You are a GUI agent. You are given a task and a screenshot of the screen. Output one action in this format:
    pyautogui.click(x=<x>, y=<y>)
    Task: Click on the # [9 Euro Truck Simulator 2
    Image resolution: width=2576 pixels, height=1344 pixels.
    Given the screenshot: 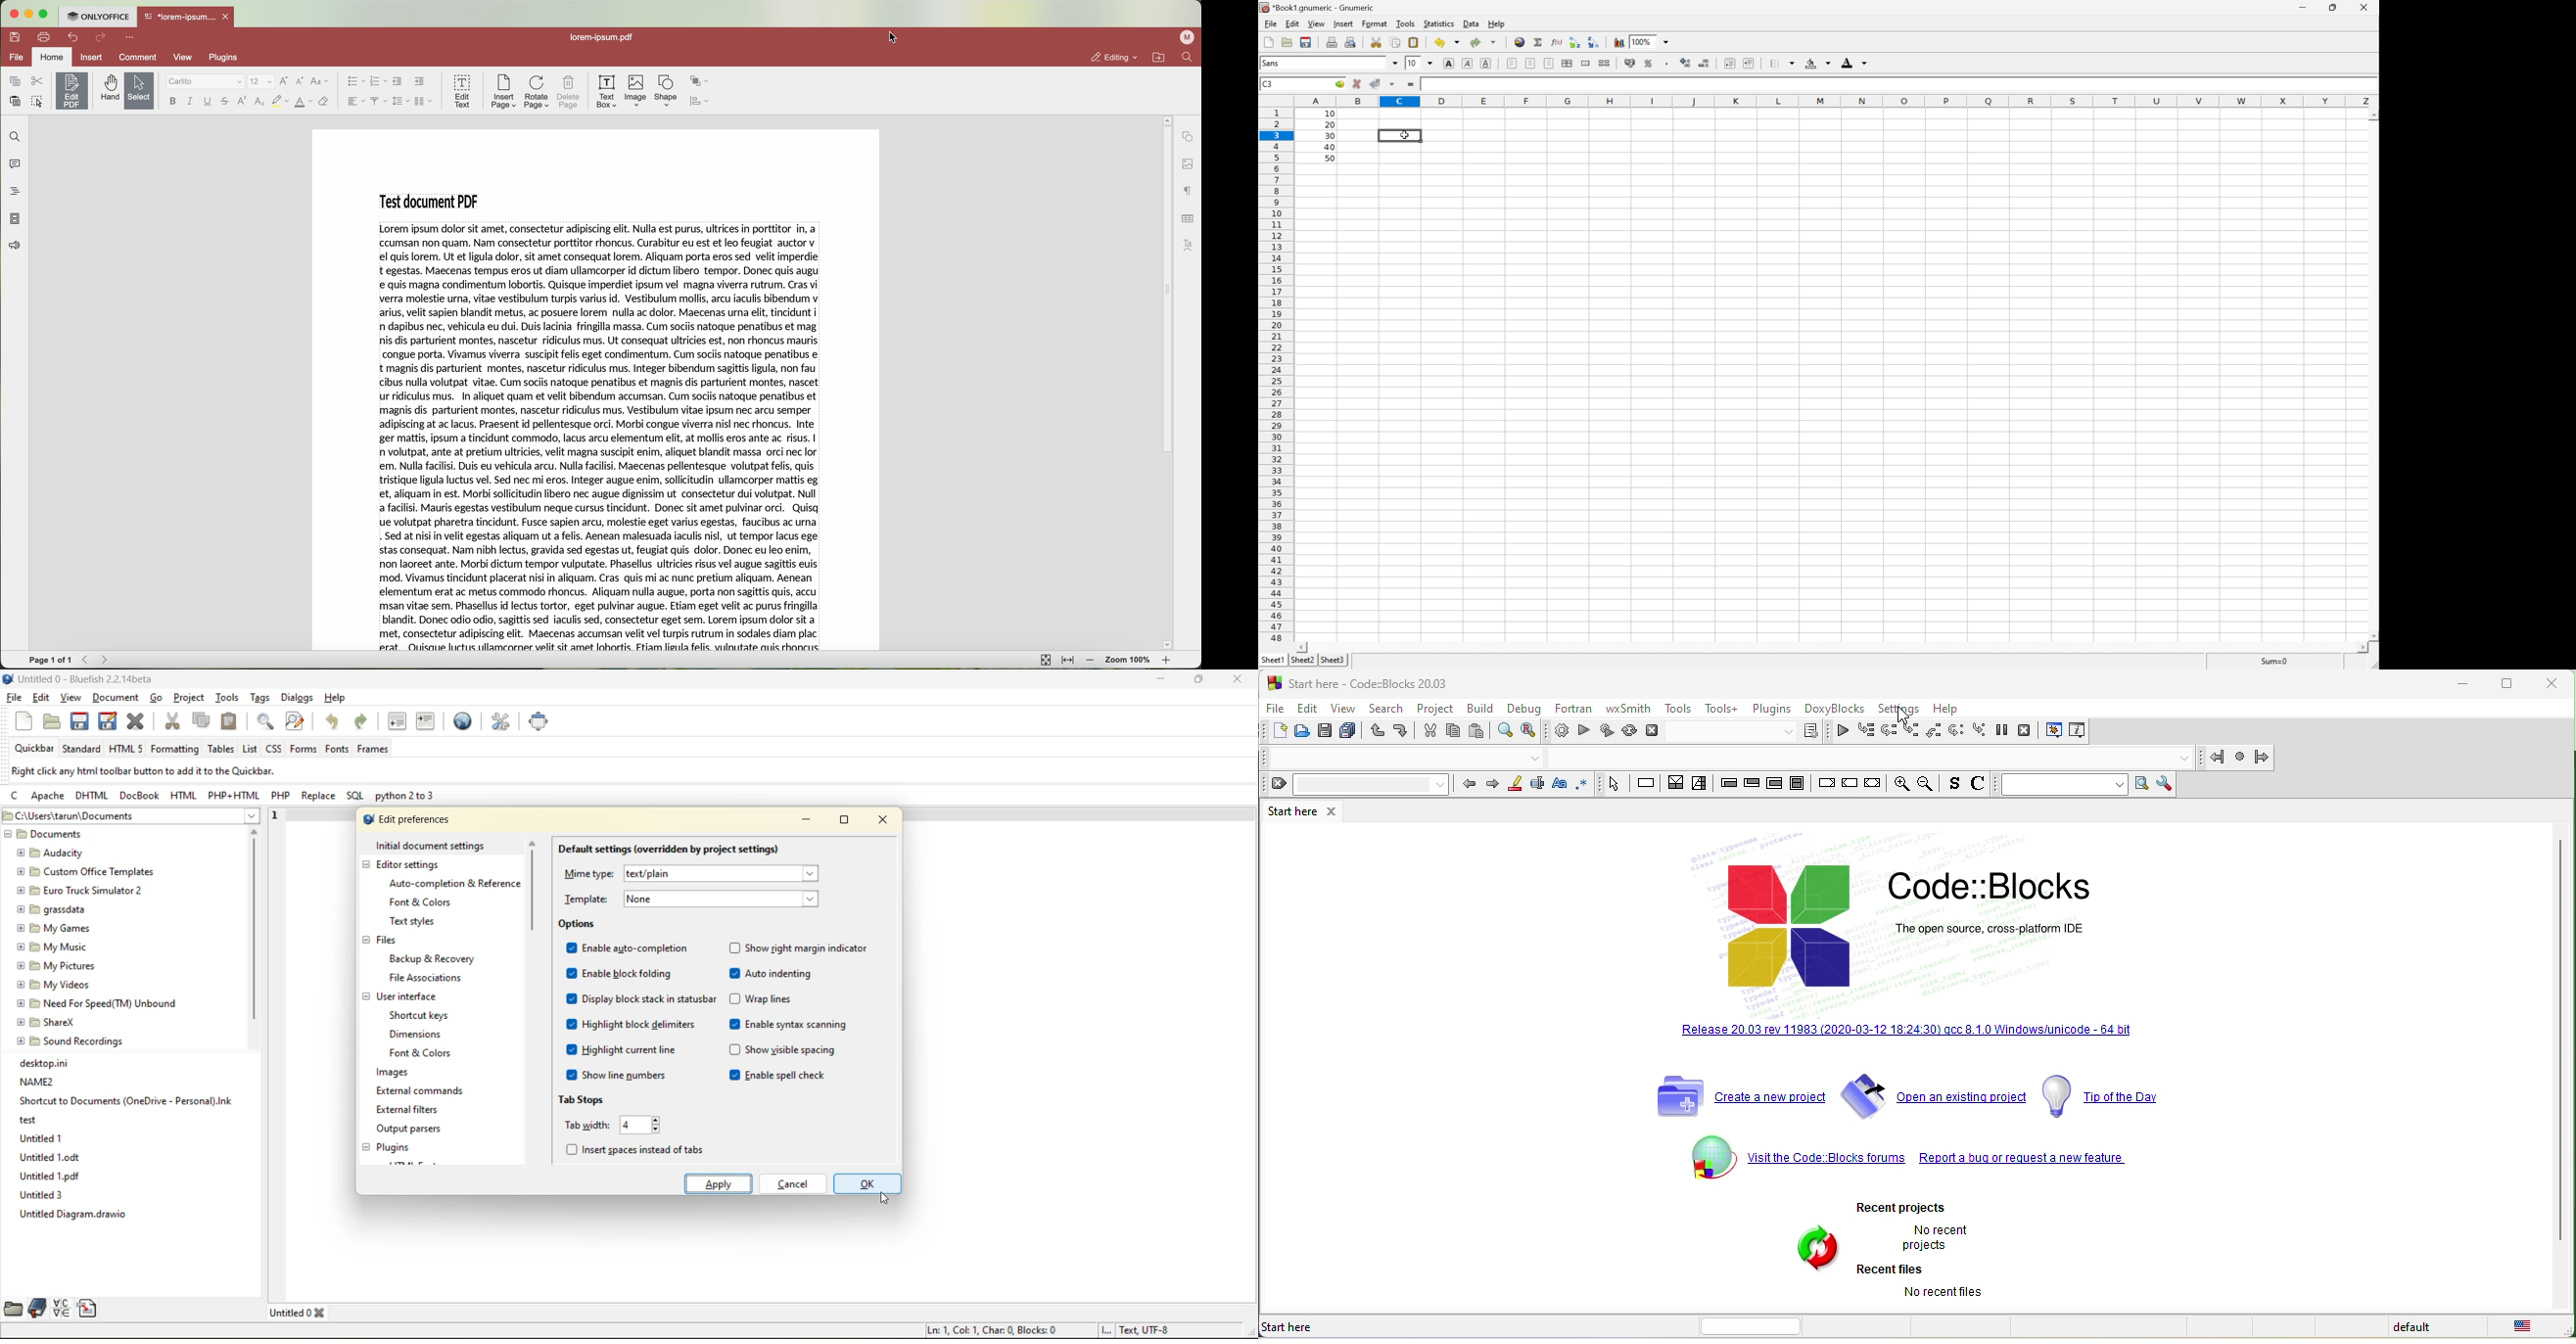 What is the action you would take?
    pyautogui.click(x=77, y=890)
    